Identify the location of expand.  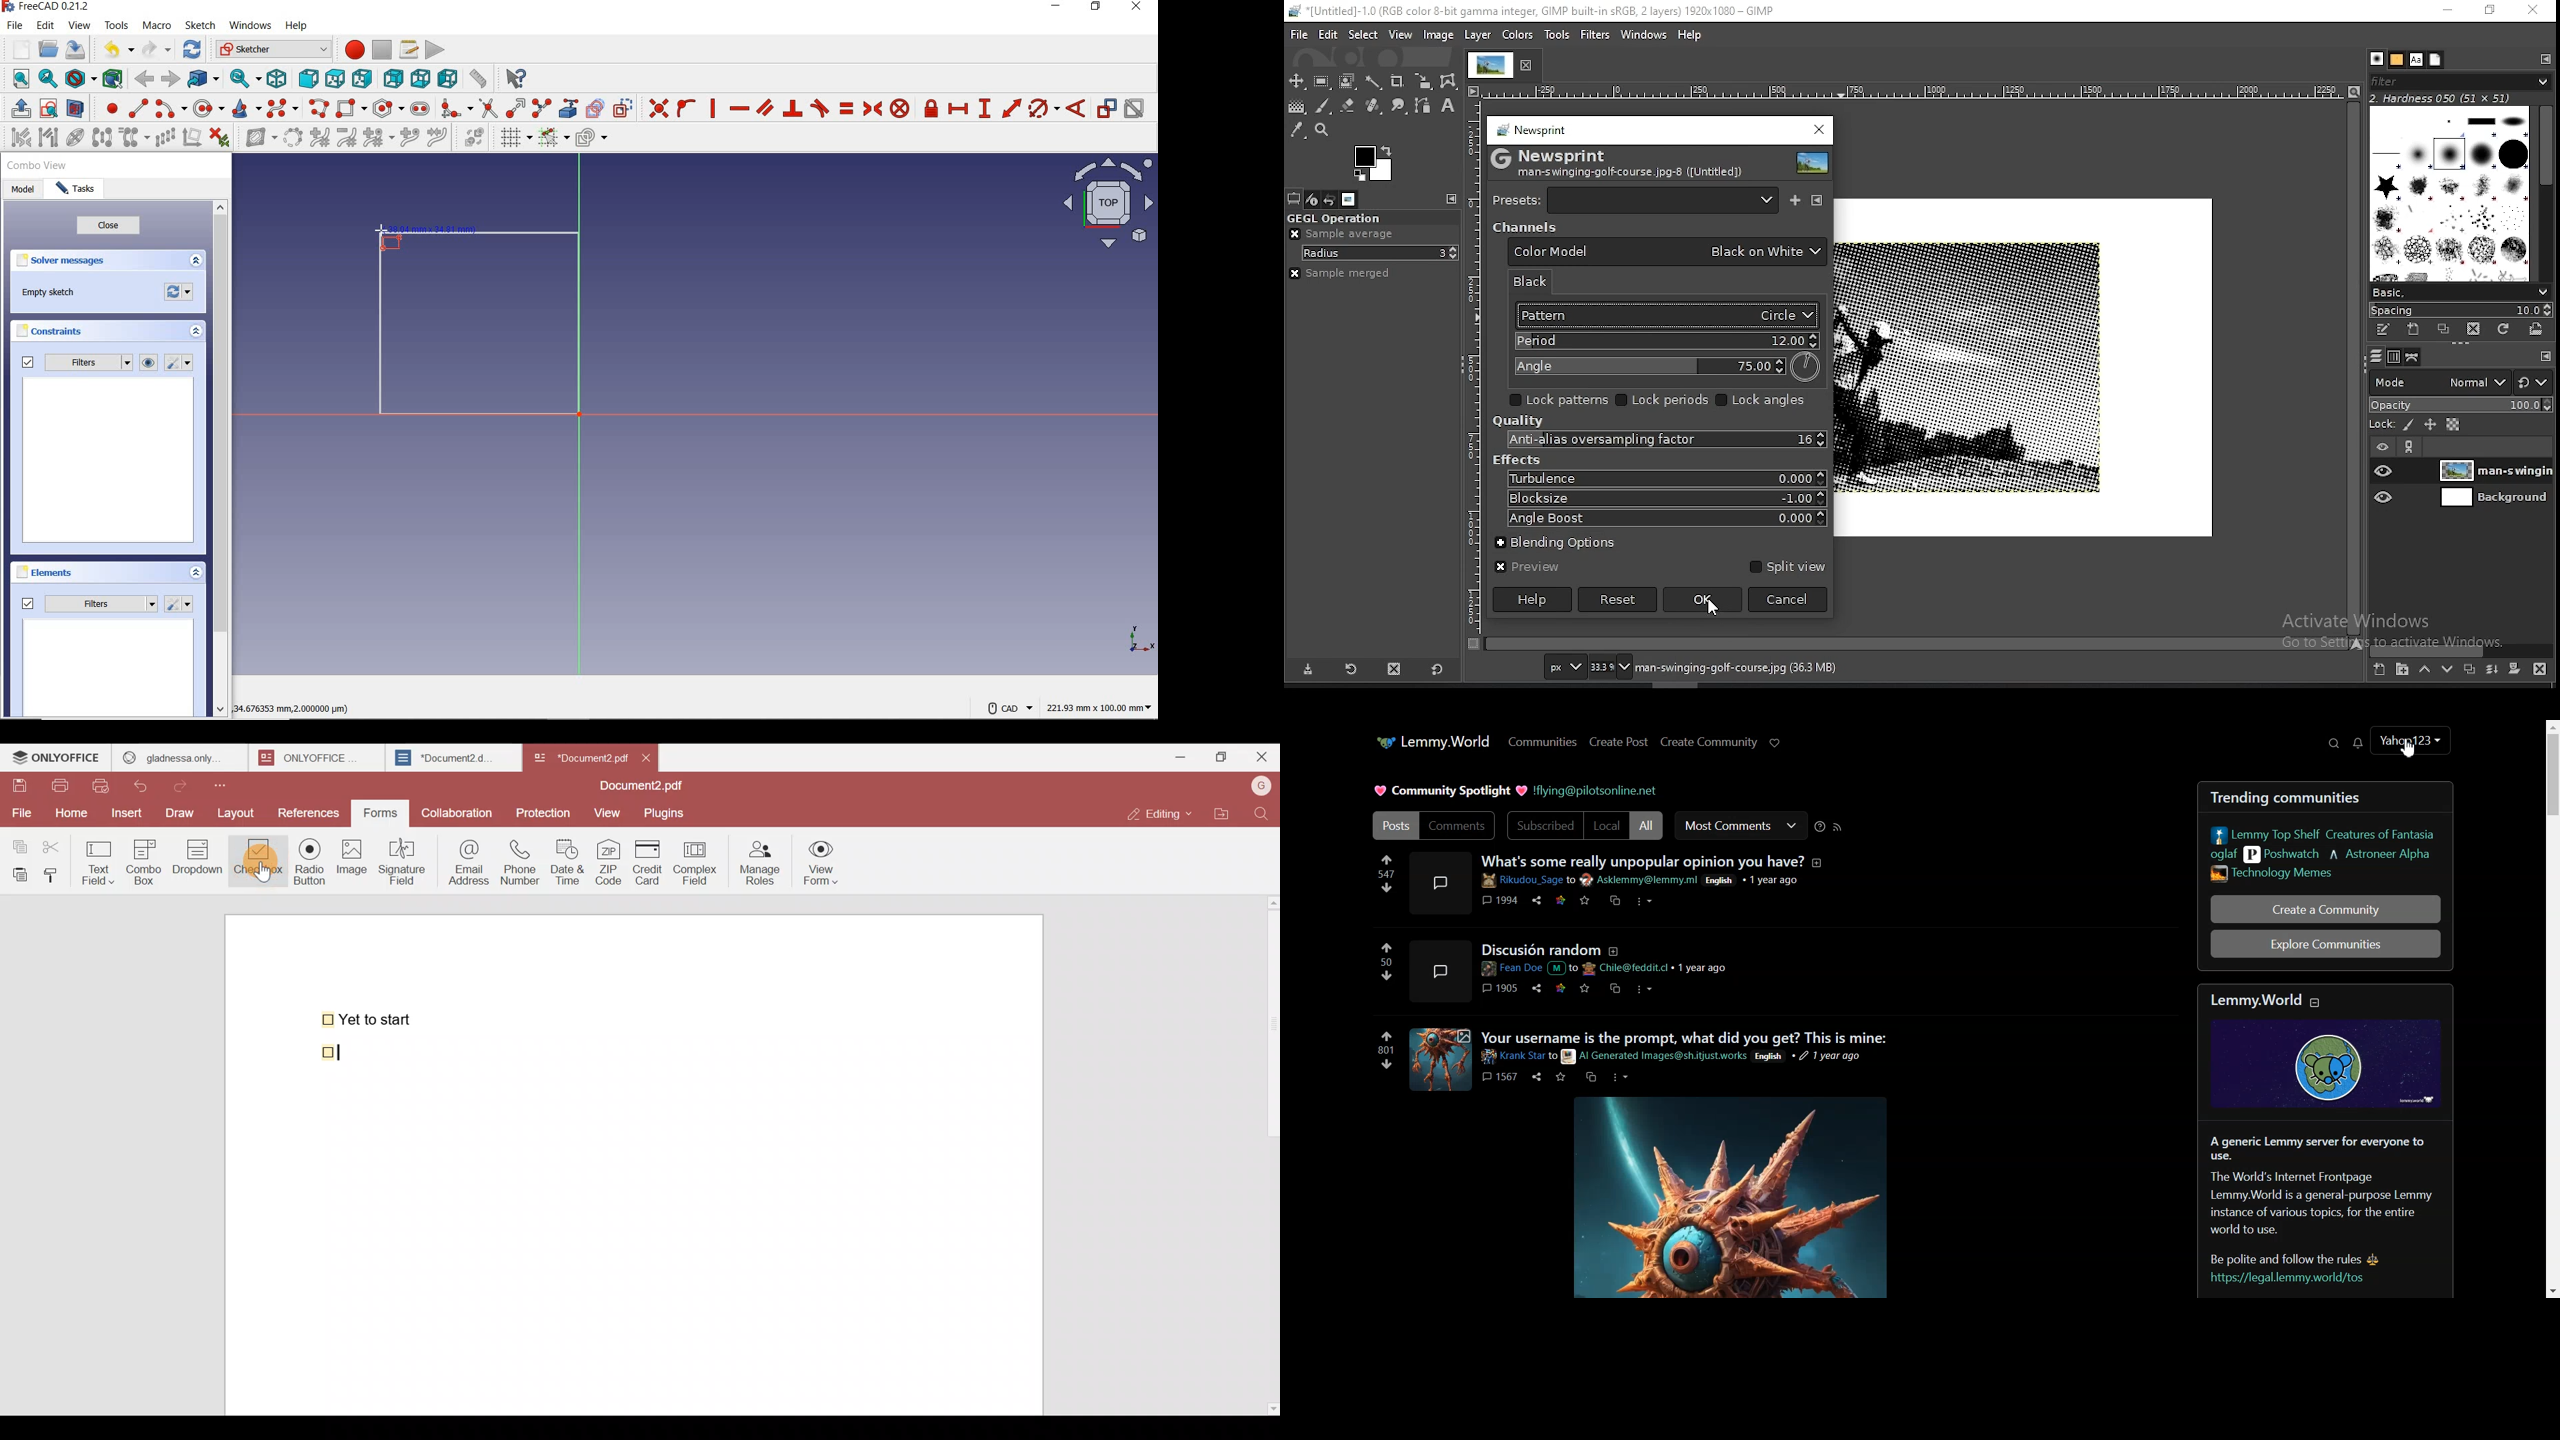
(196, 261).